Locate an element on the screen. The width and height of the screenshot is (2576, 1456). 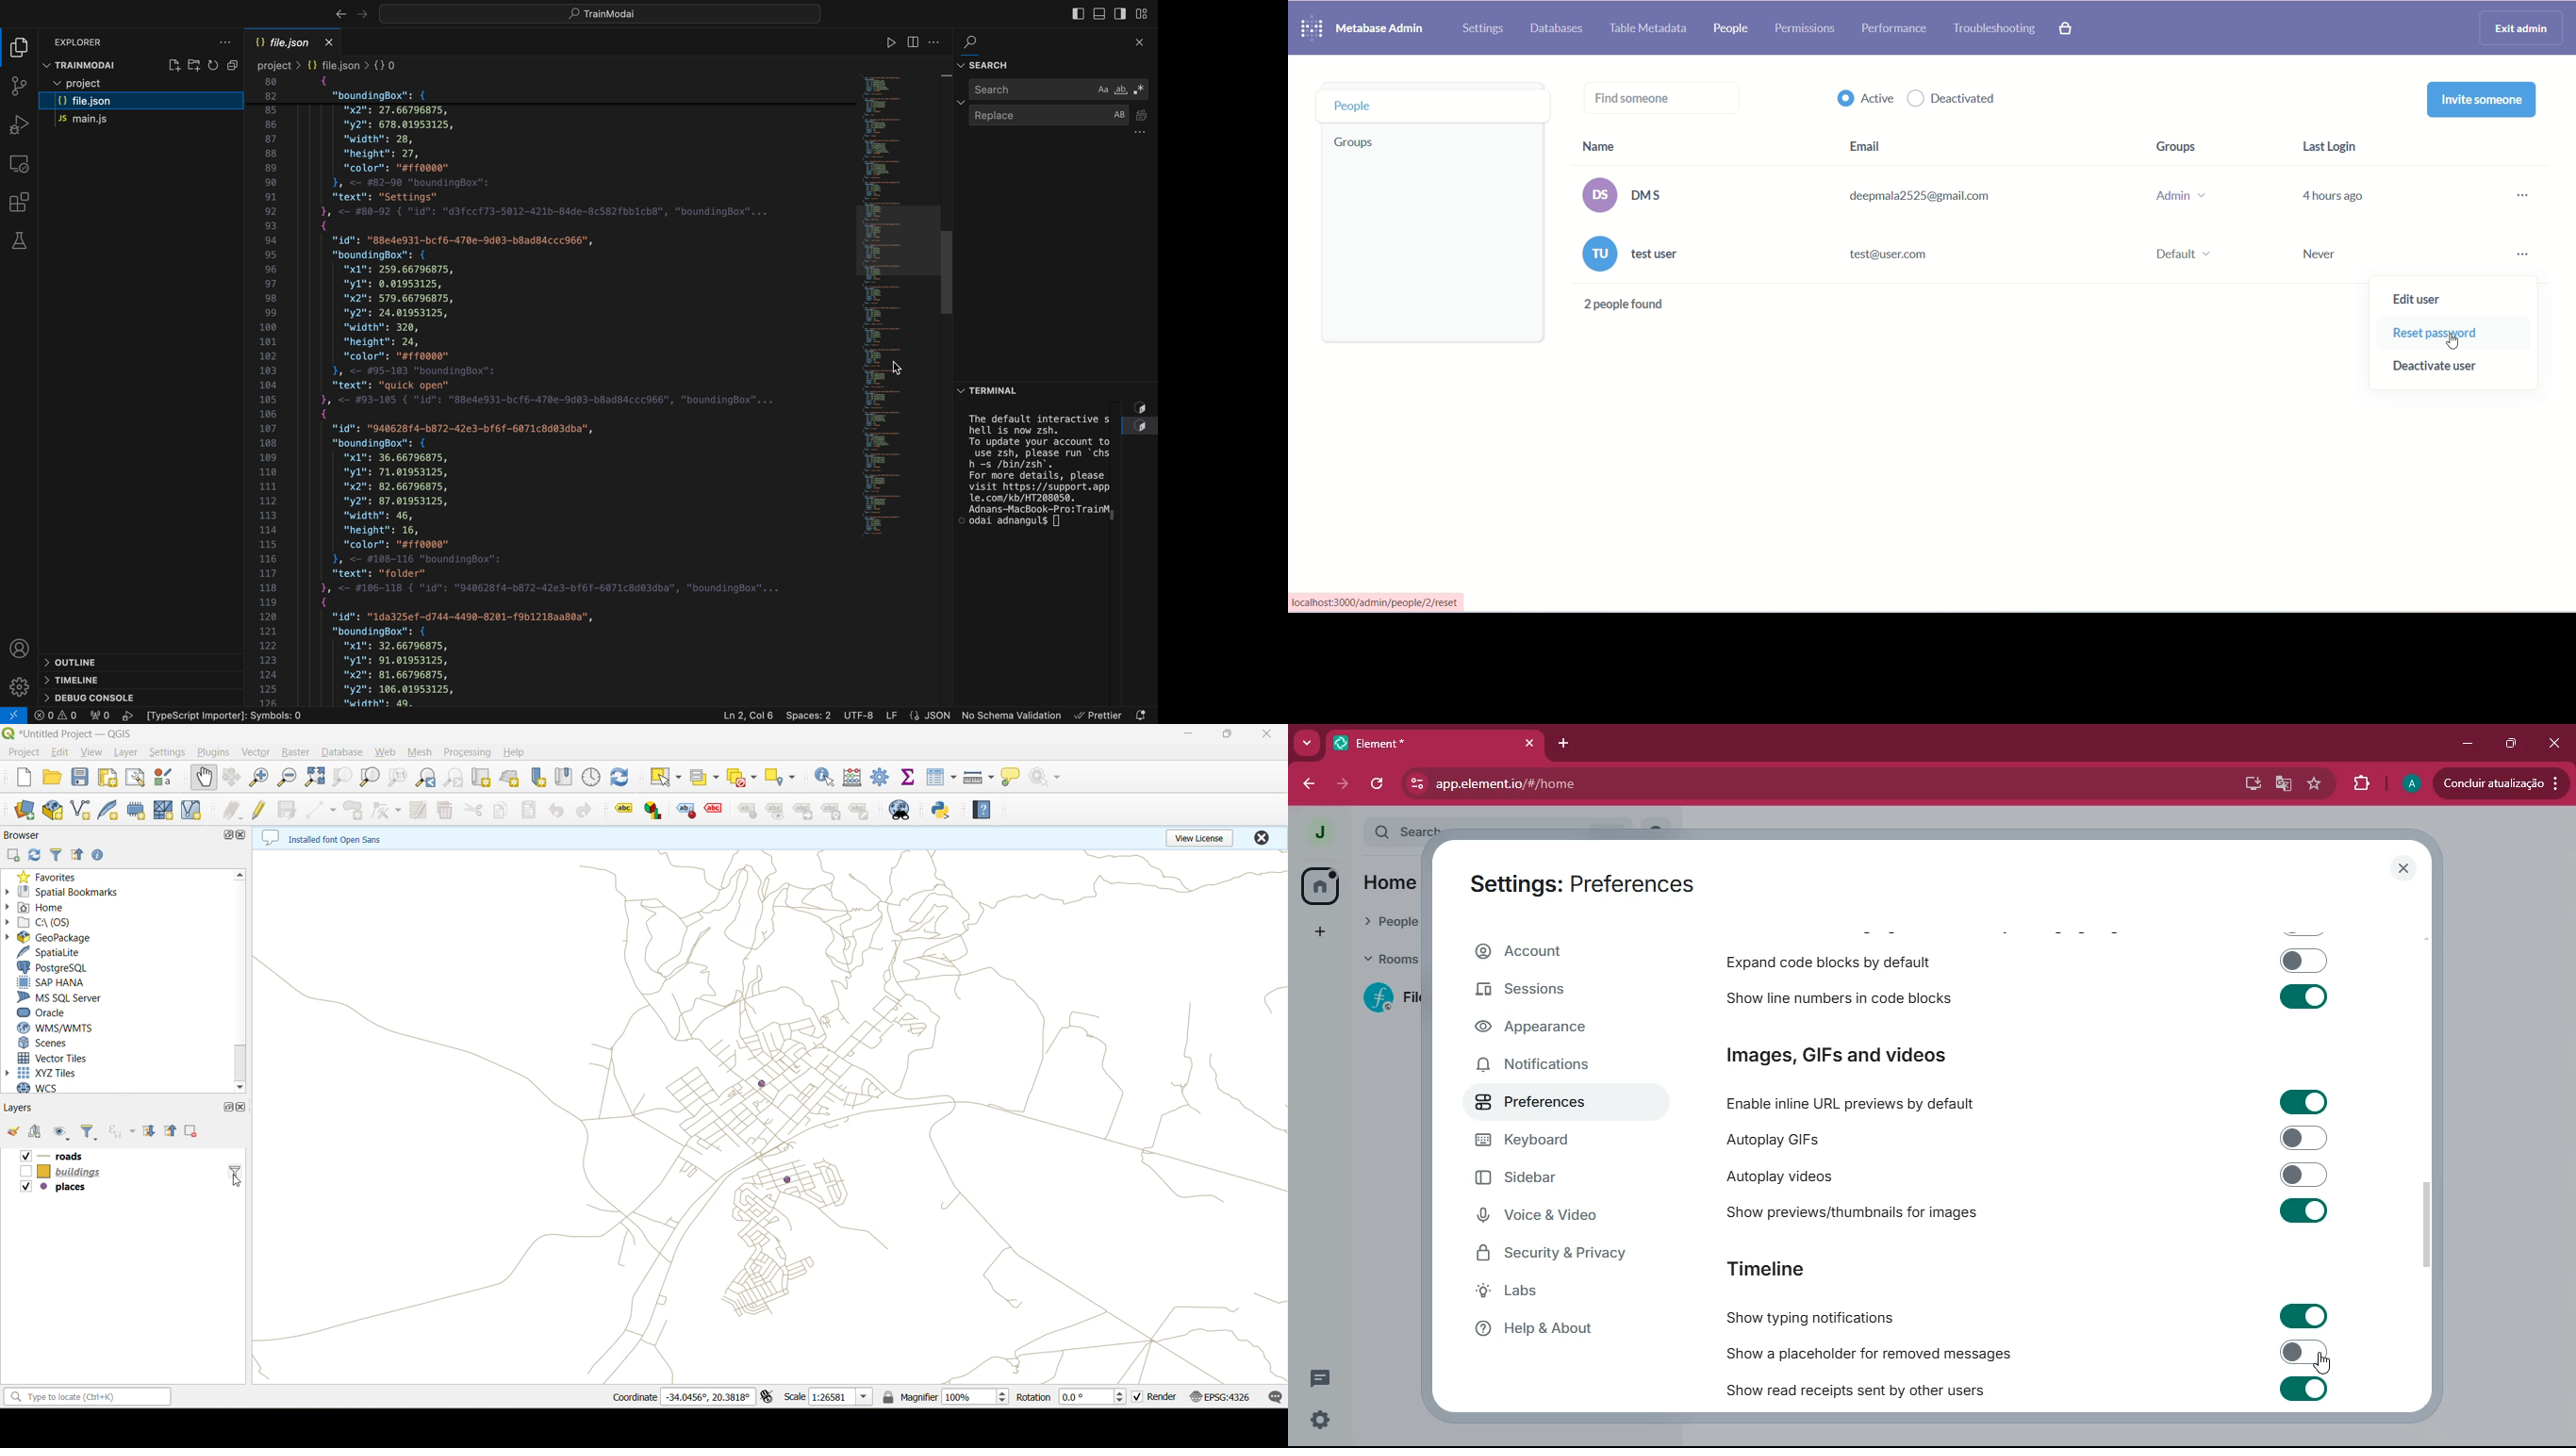
forward is located at coordinates (1341, 783).